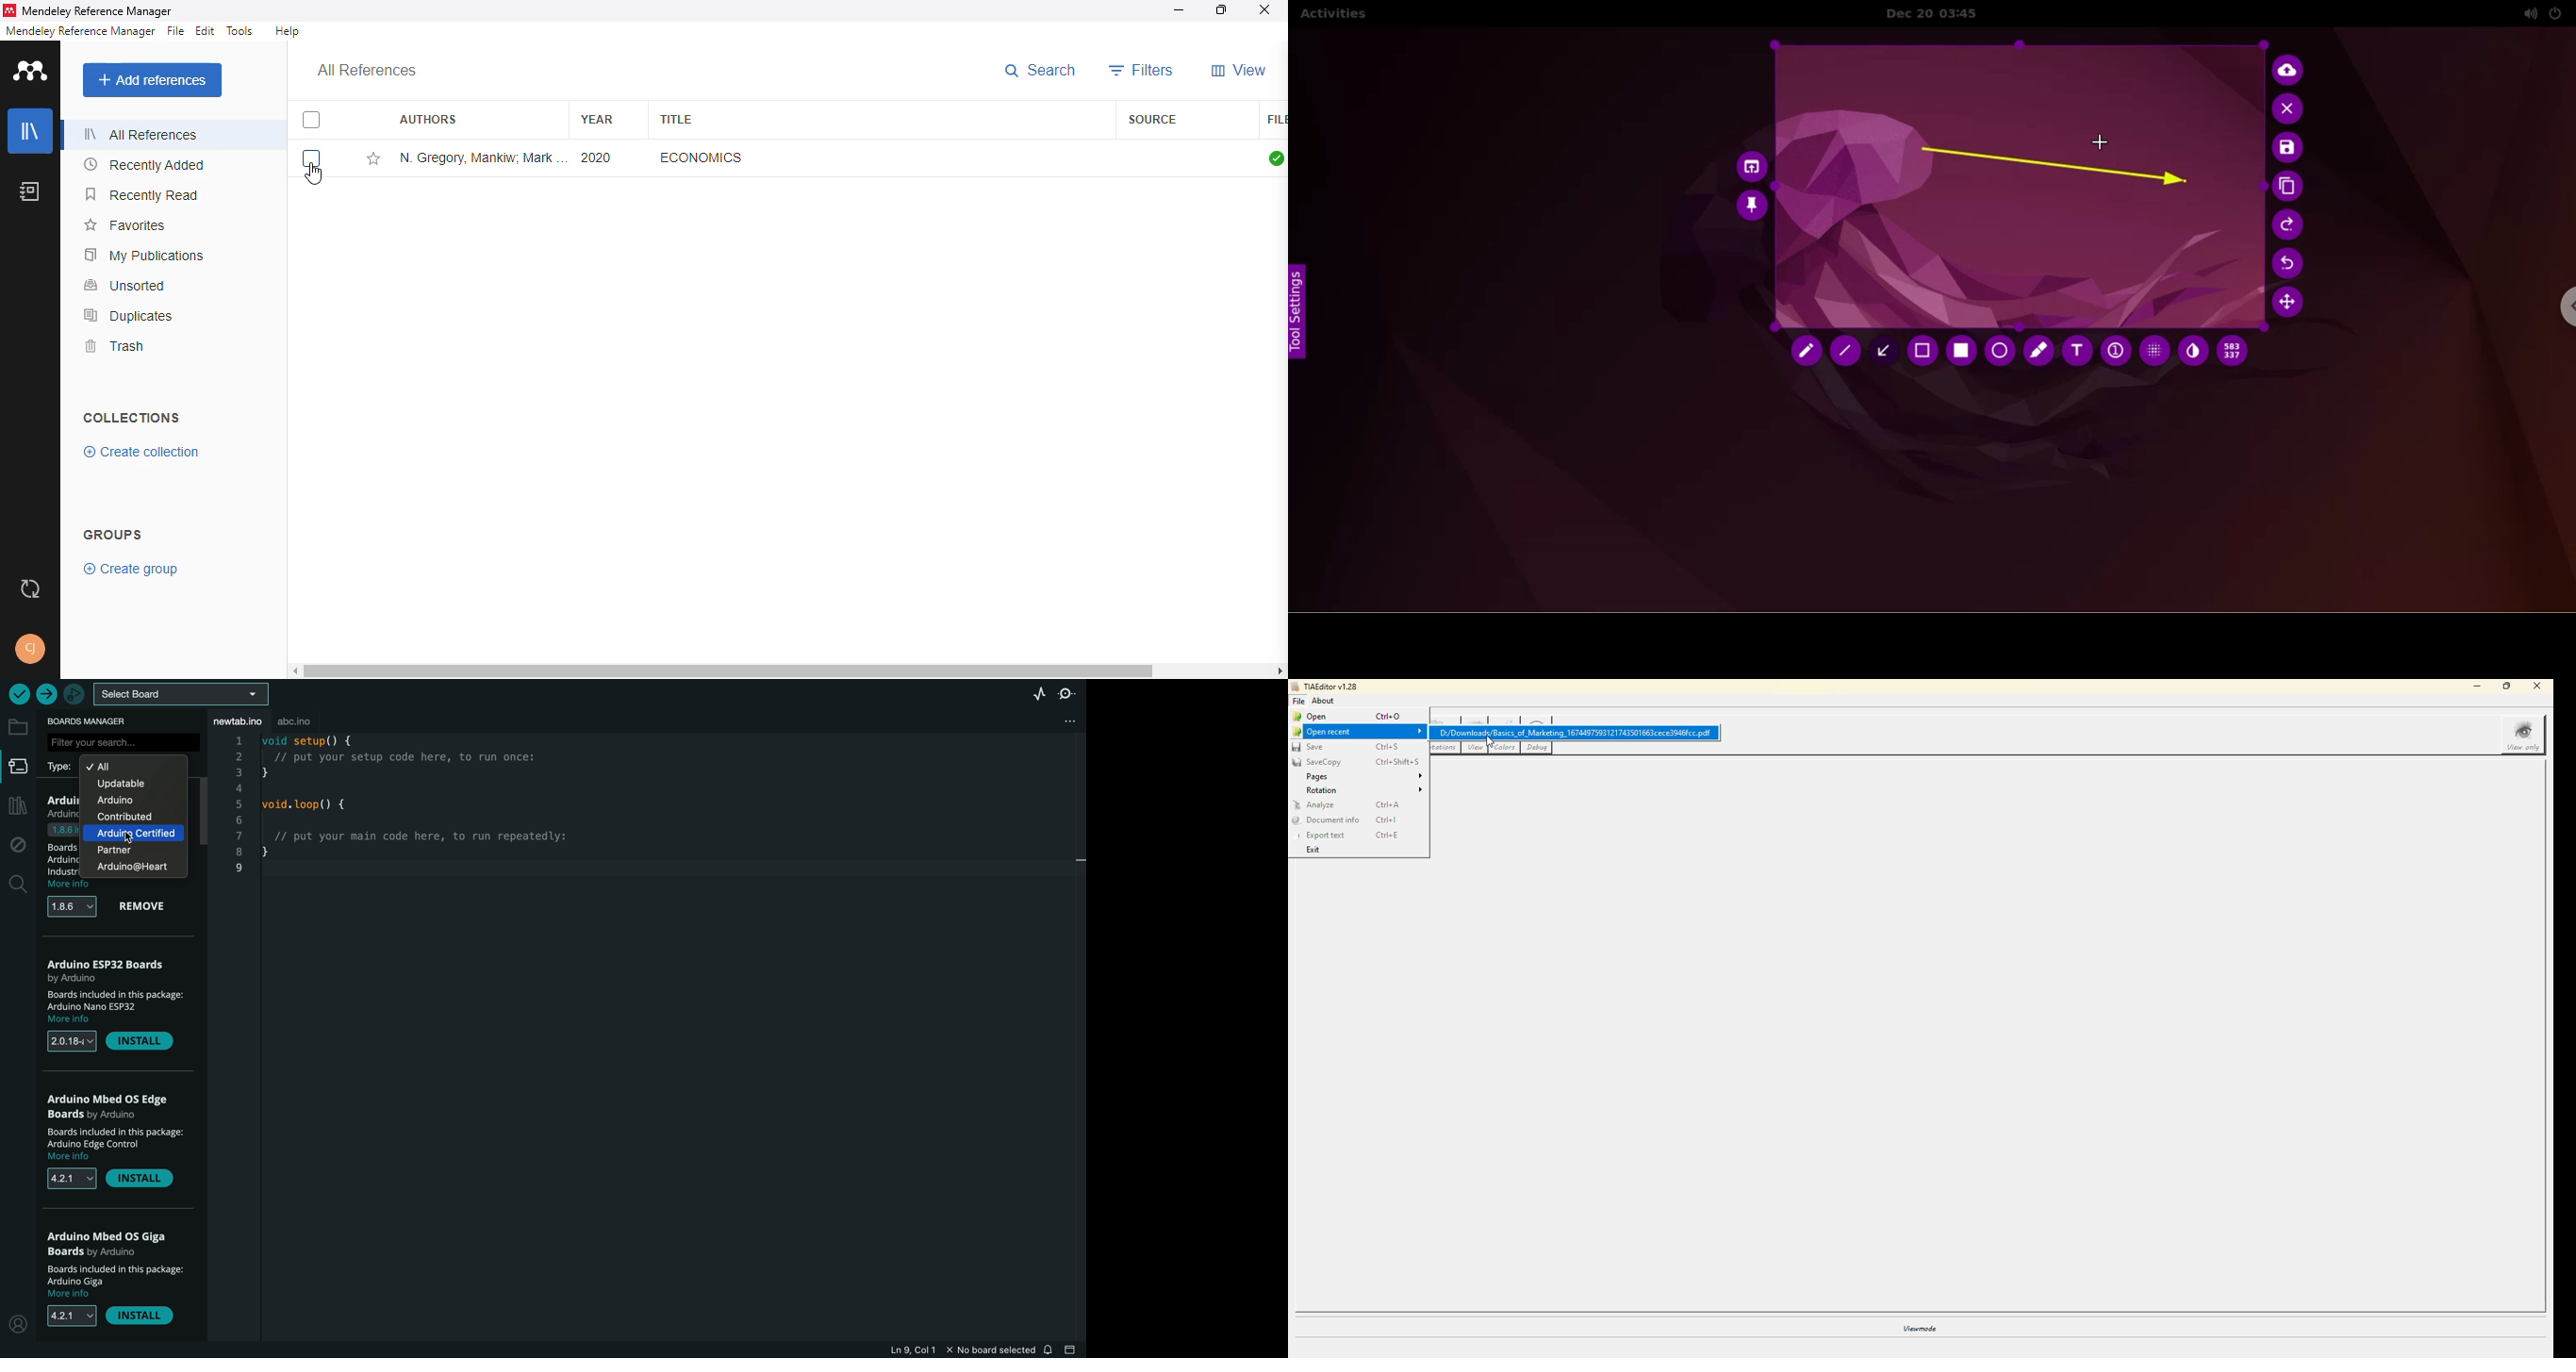  Describe the element at coordinates (2077, 354) in the screenshot. I see `text` at that location.